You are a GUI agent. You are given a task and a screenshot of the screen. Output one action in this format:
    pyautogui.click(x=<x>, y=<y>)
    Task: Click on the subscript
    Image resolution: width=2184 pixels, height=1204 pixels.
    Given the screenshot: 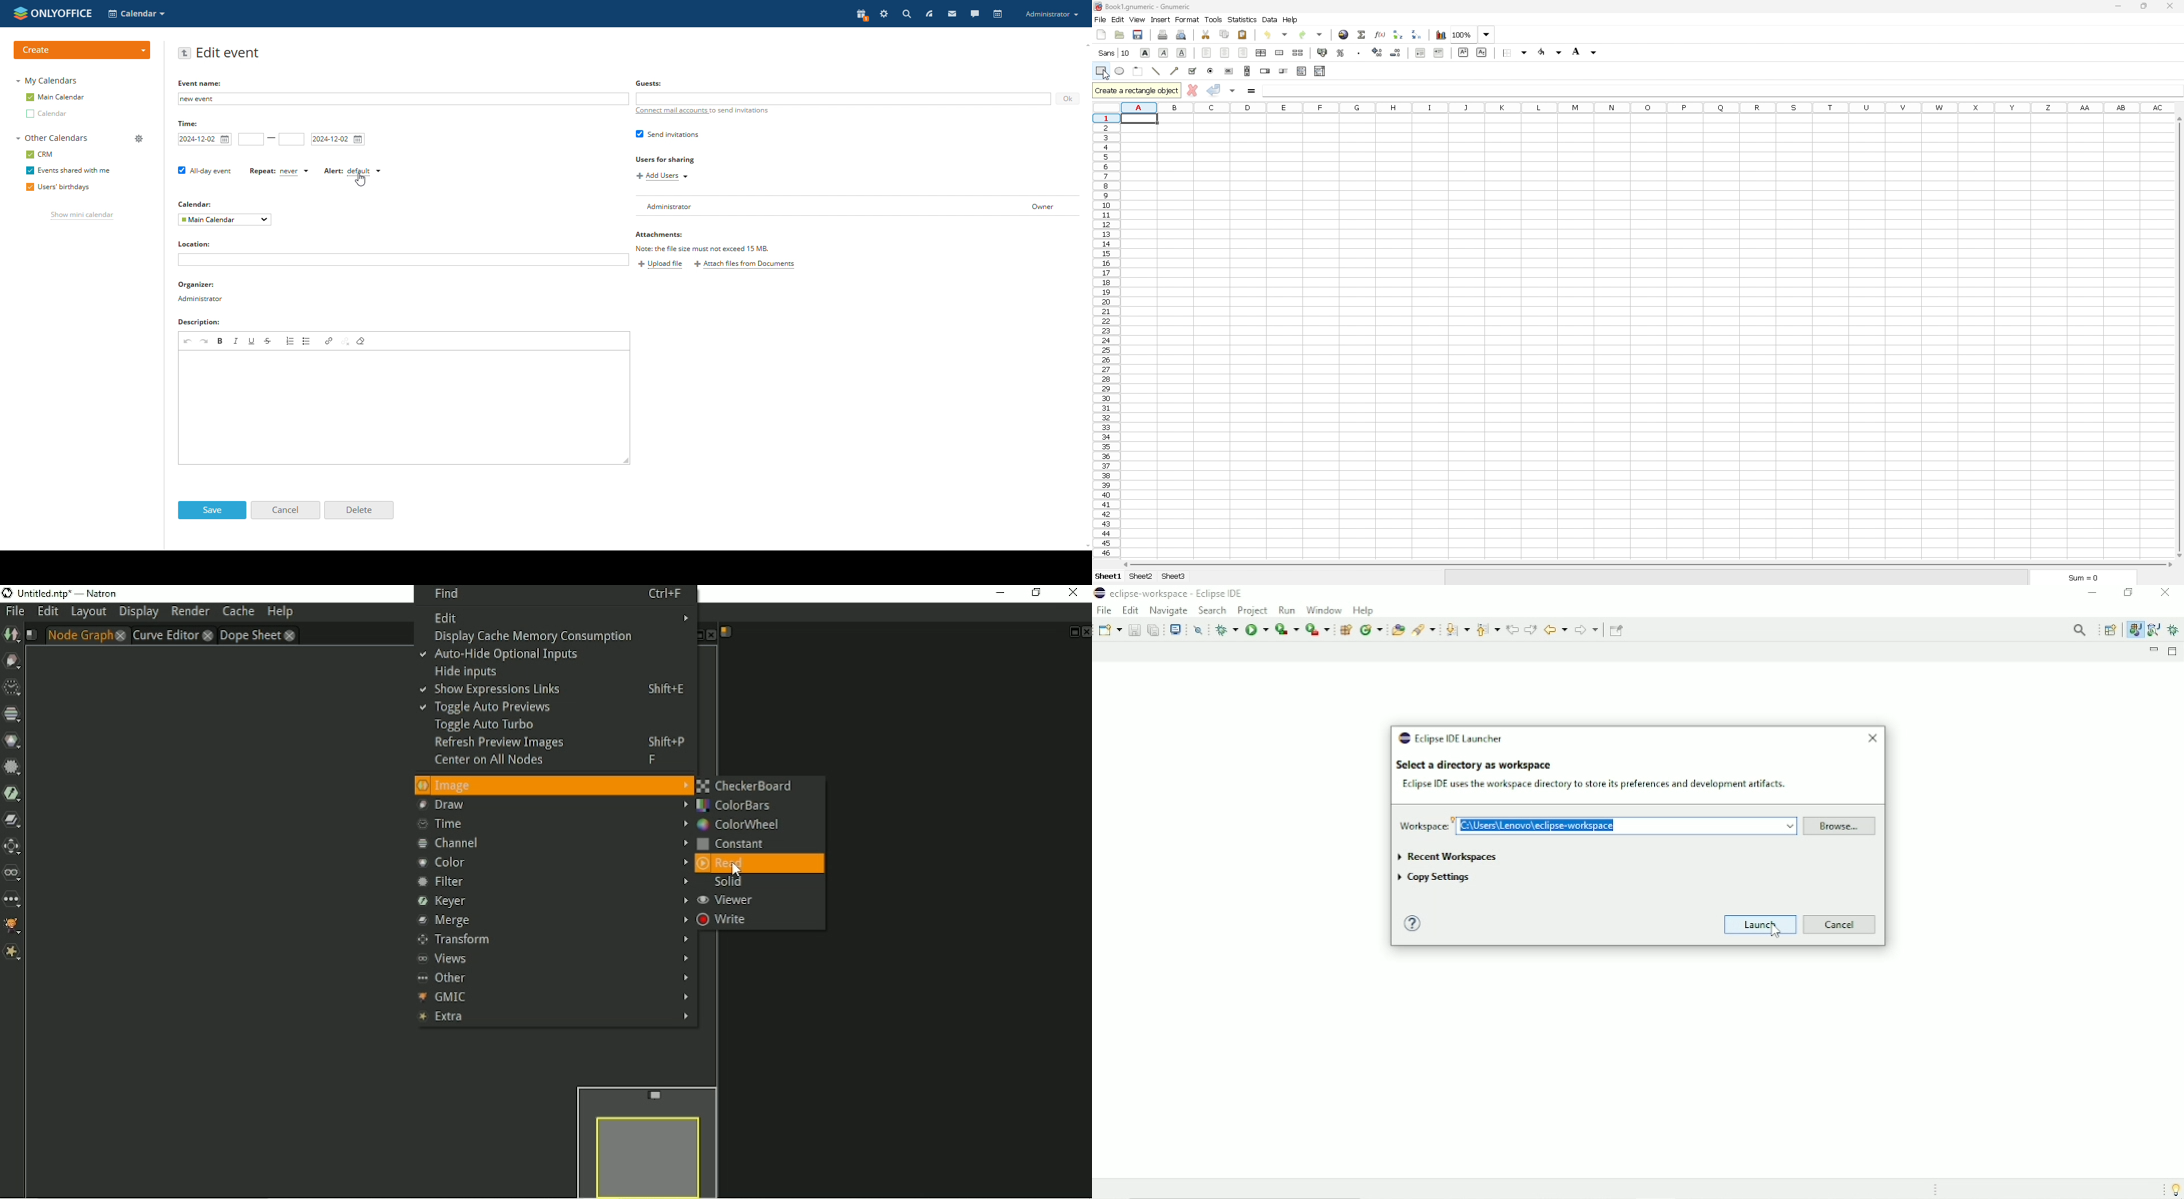 What is the action you would take?
    pyautogui.click(x=1482, y=52)
    